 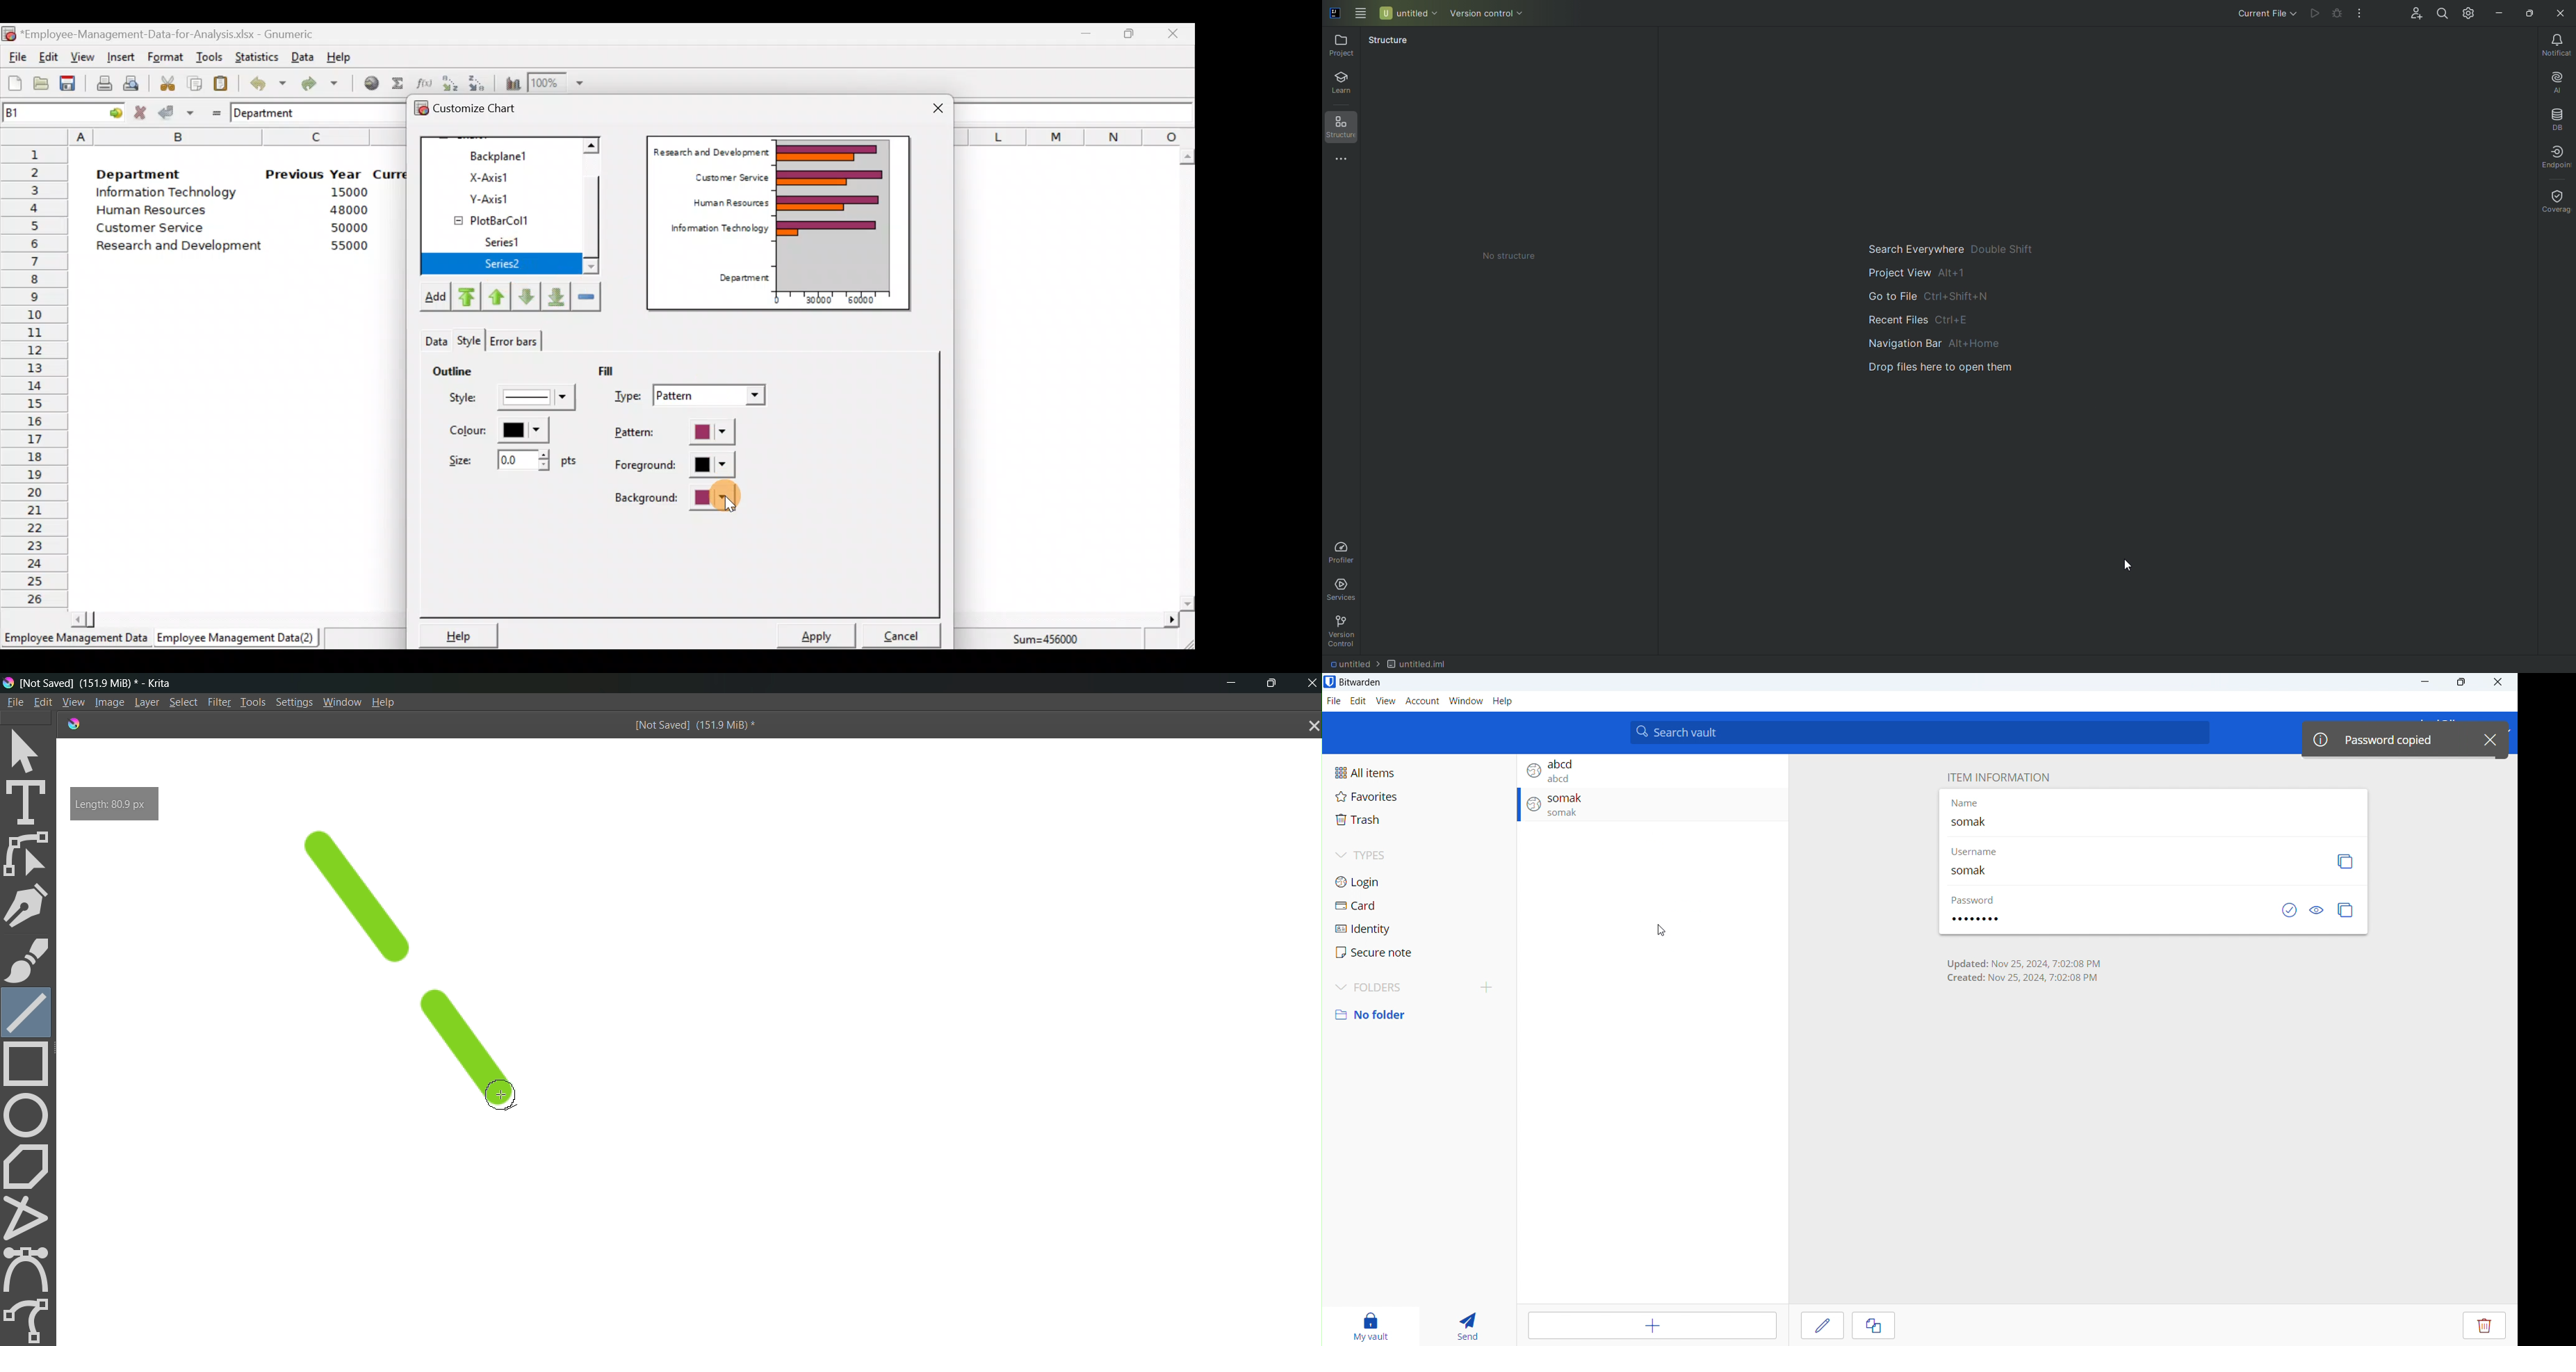 I want to click on copy username, so click(x=1678, y=900).